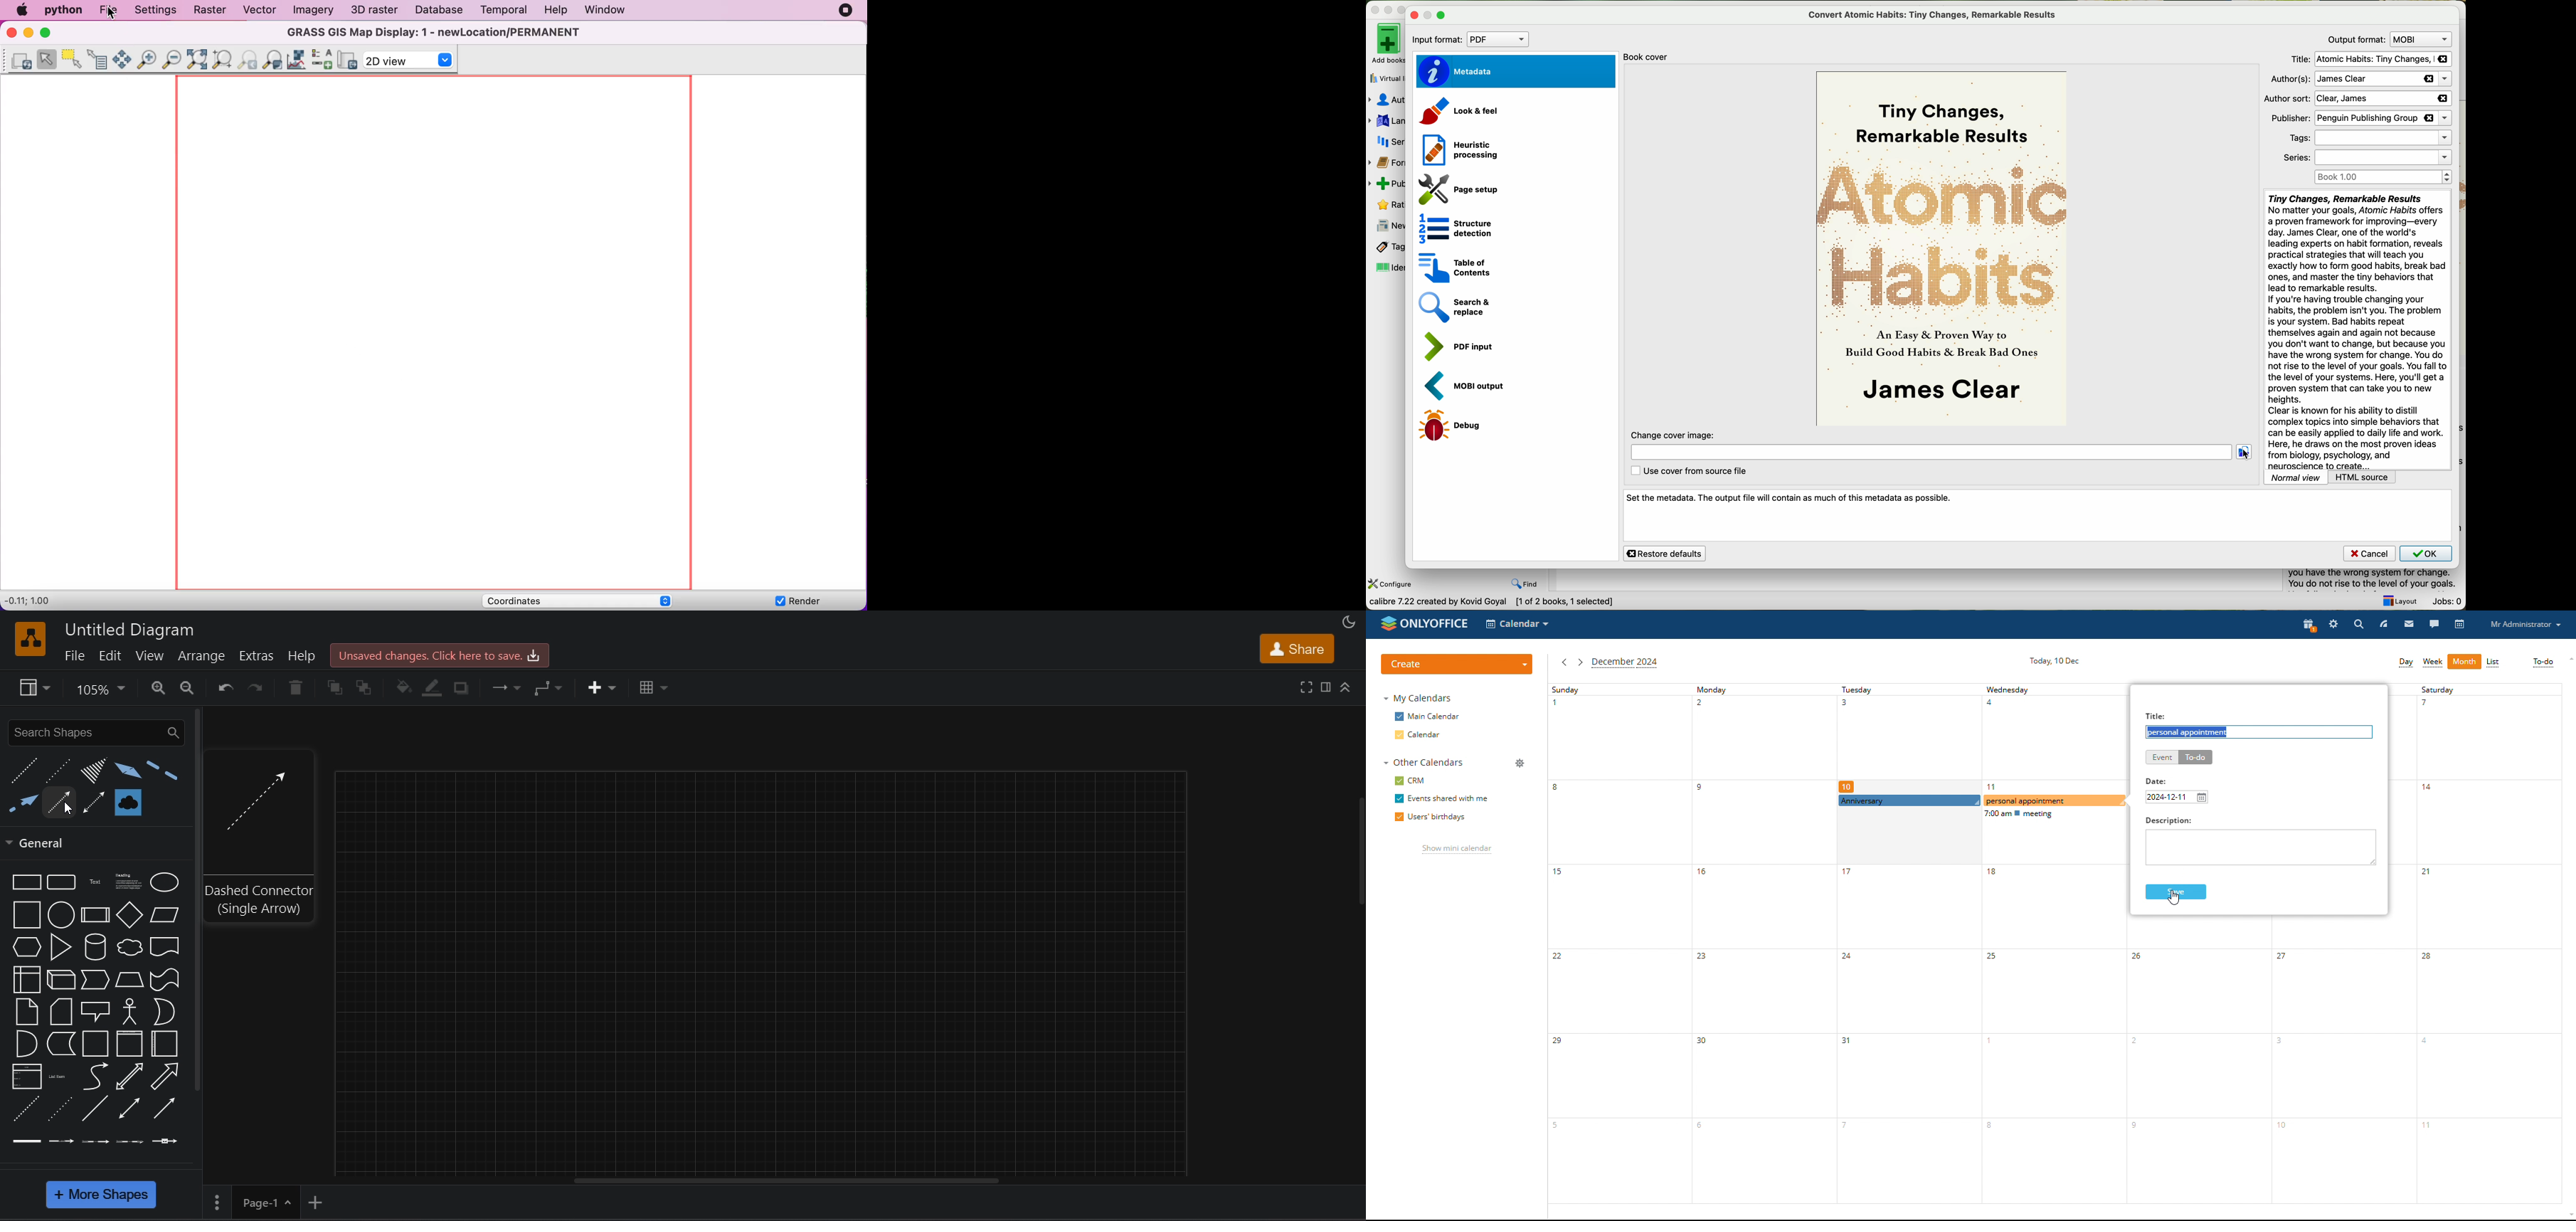  What do you see at coordinates (126, 628) in the screenshot?
I see `Untitled diagram - title` at bounding box center [126, 628].